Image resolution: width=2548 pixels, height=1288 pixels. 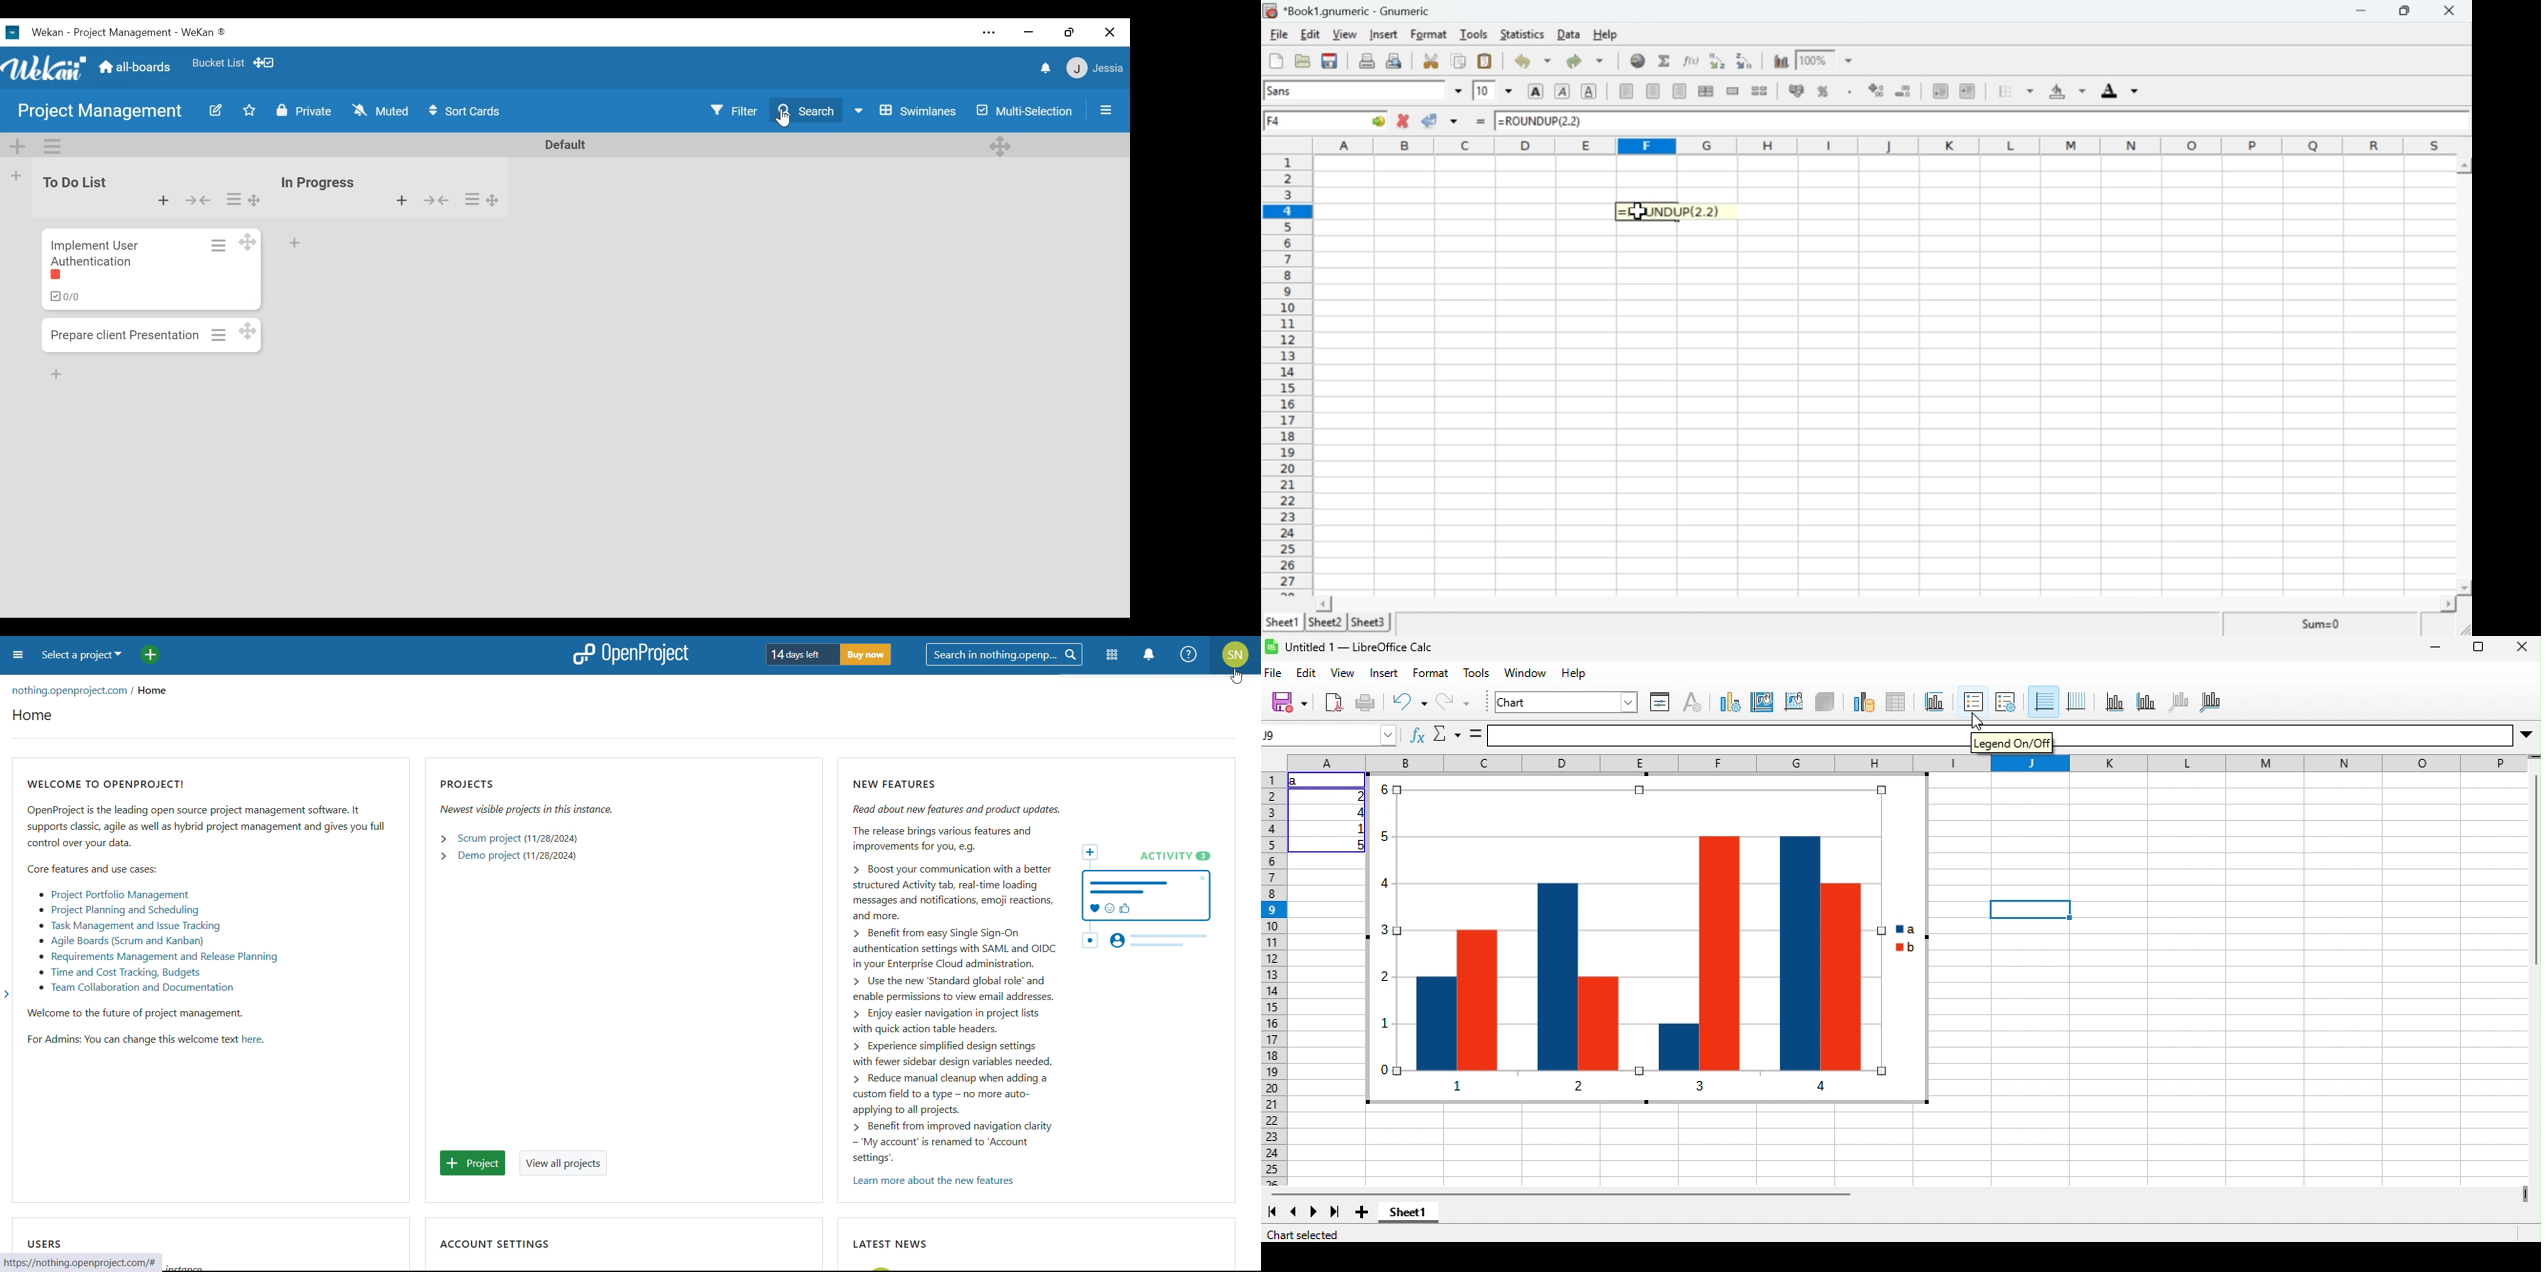 I want to click on 1, so click(x=1359, y=829).